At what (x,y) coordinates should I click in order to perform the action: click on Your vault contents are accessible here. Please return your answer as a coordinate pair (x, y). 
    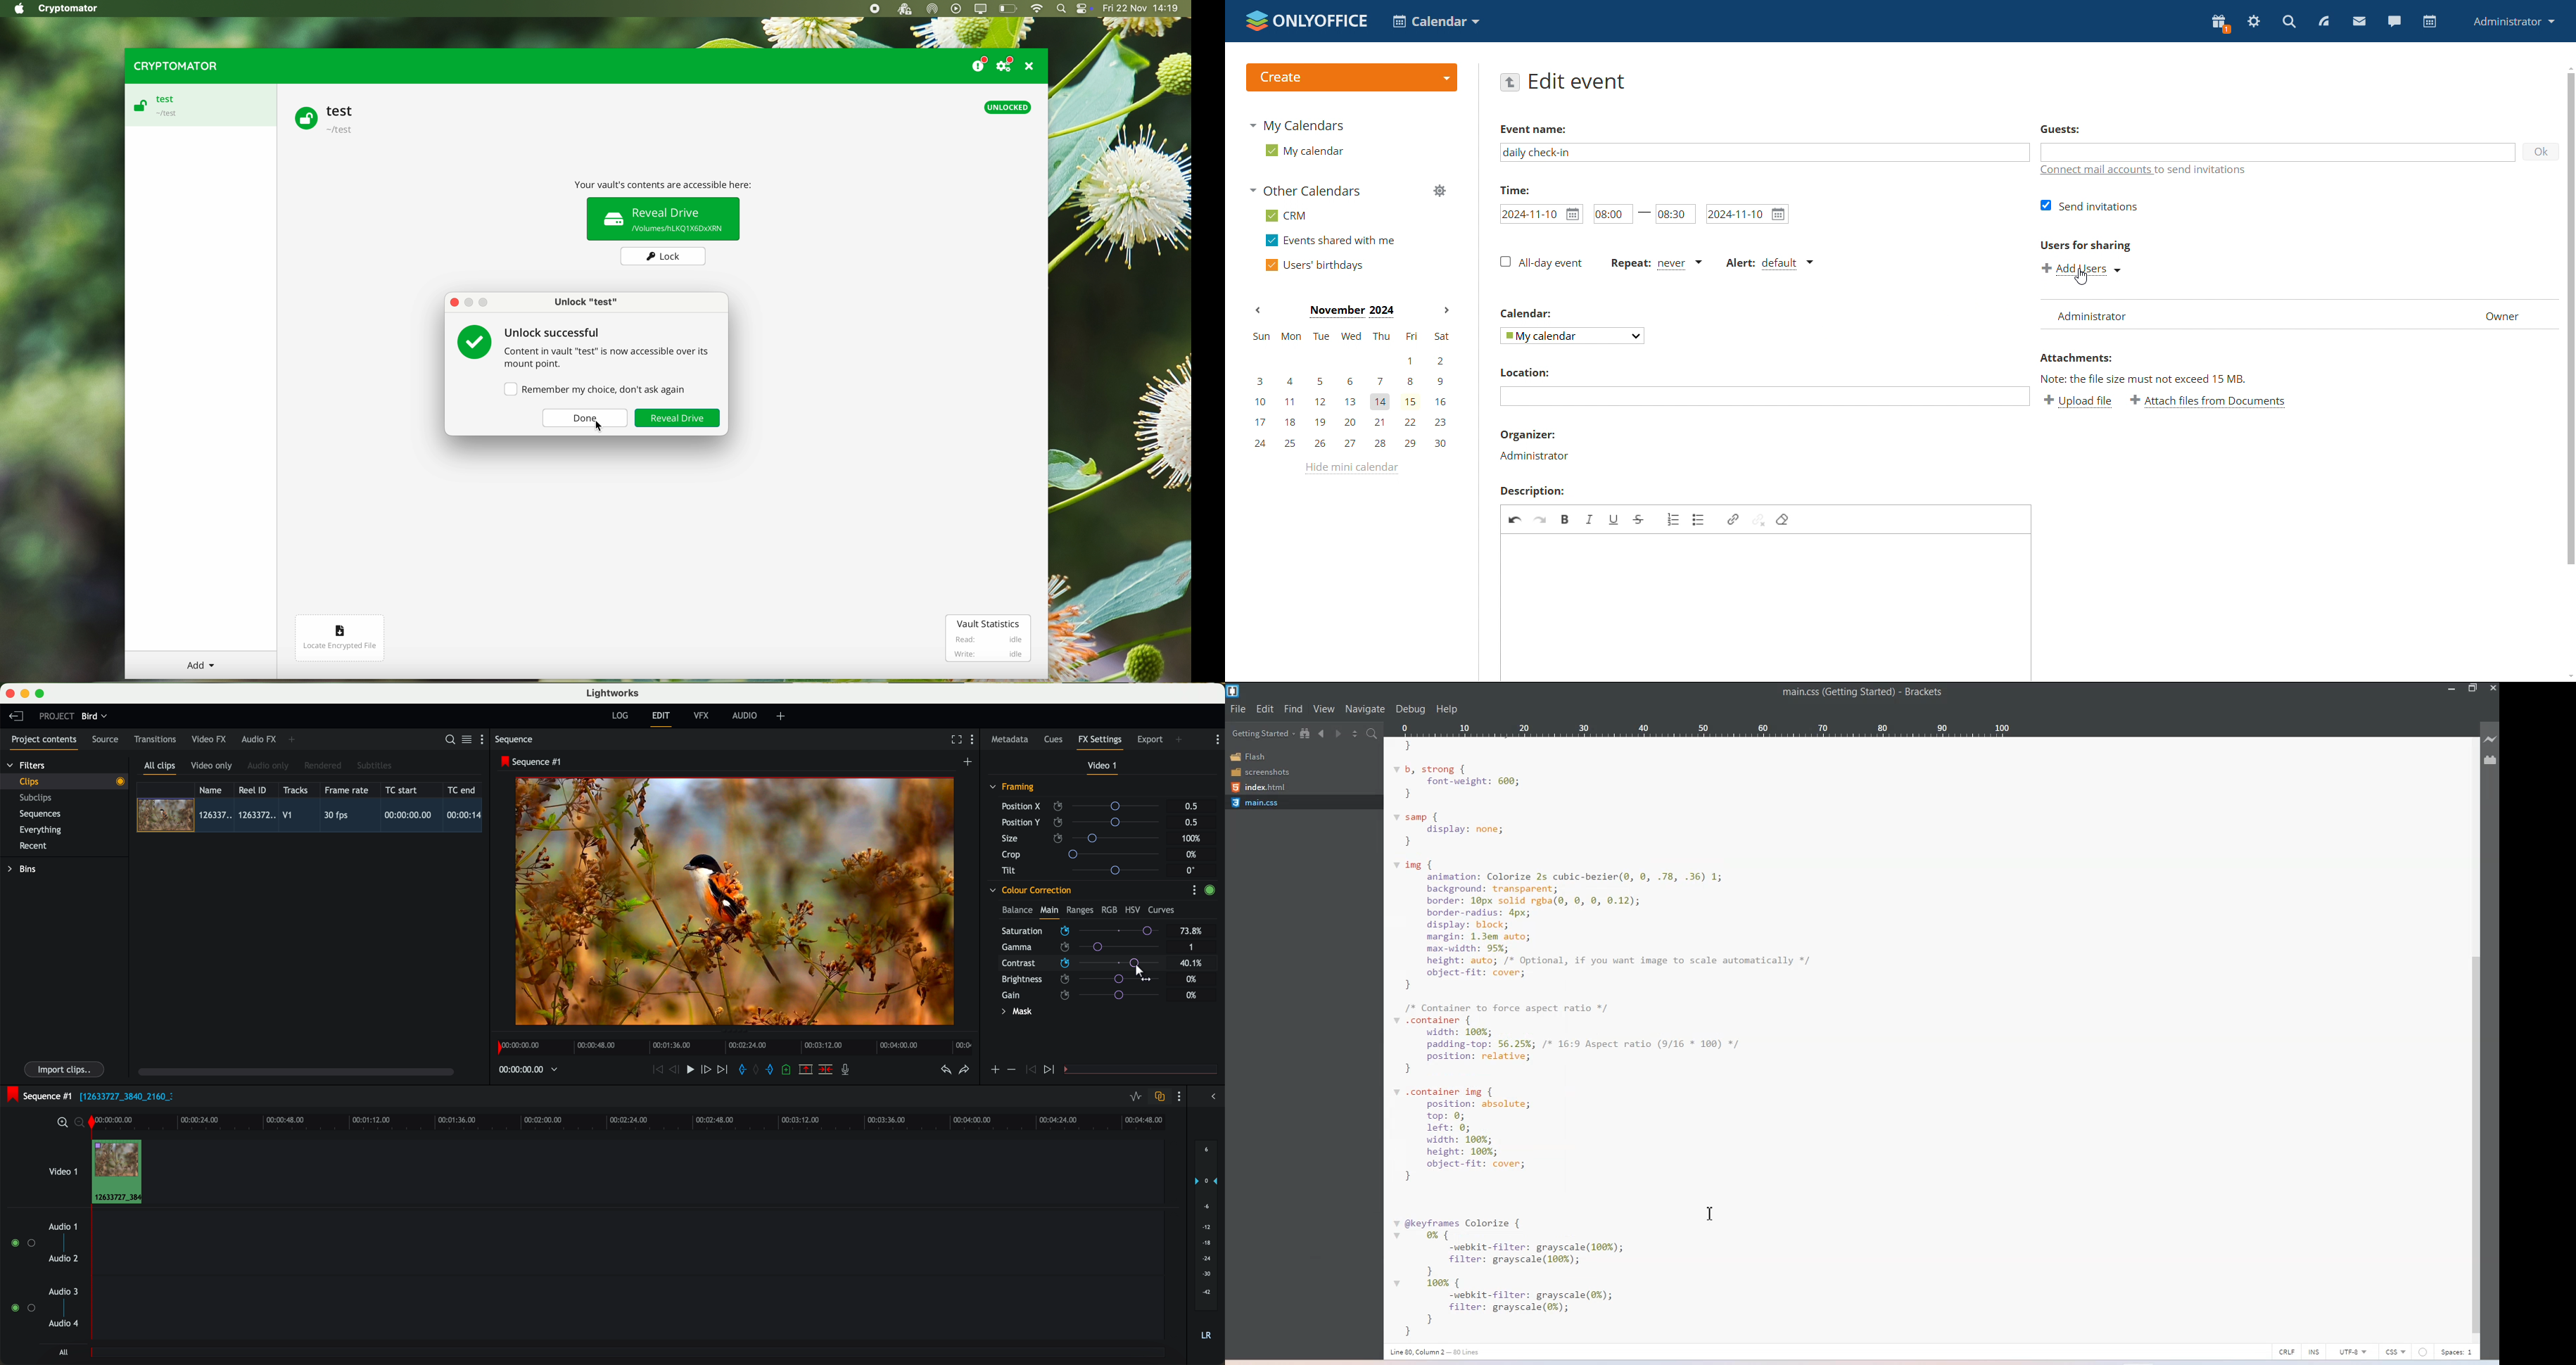
    Looking at the image, I should click on (665, 181).